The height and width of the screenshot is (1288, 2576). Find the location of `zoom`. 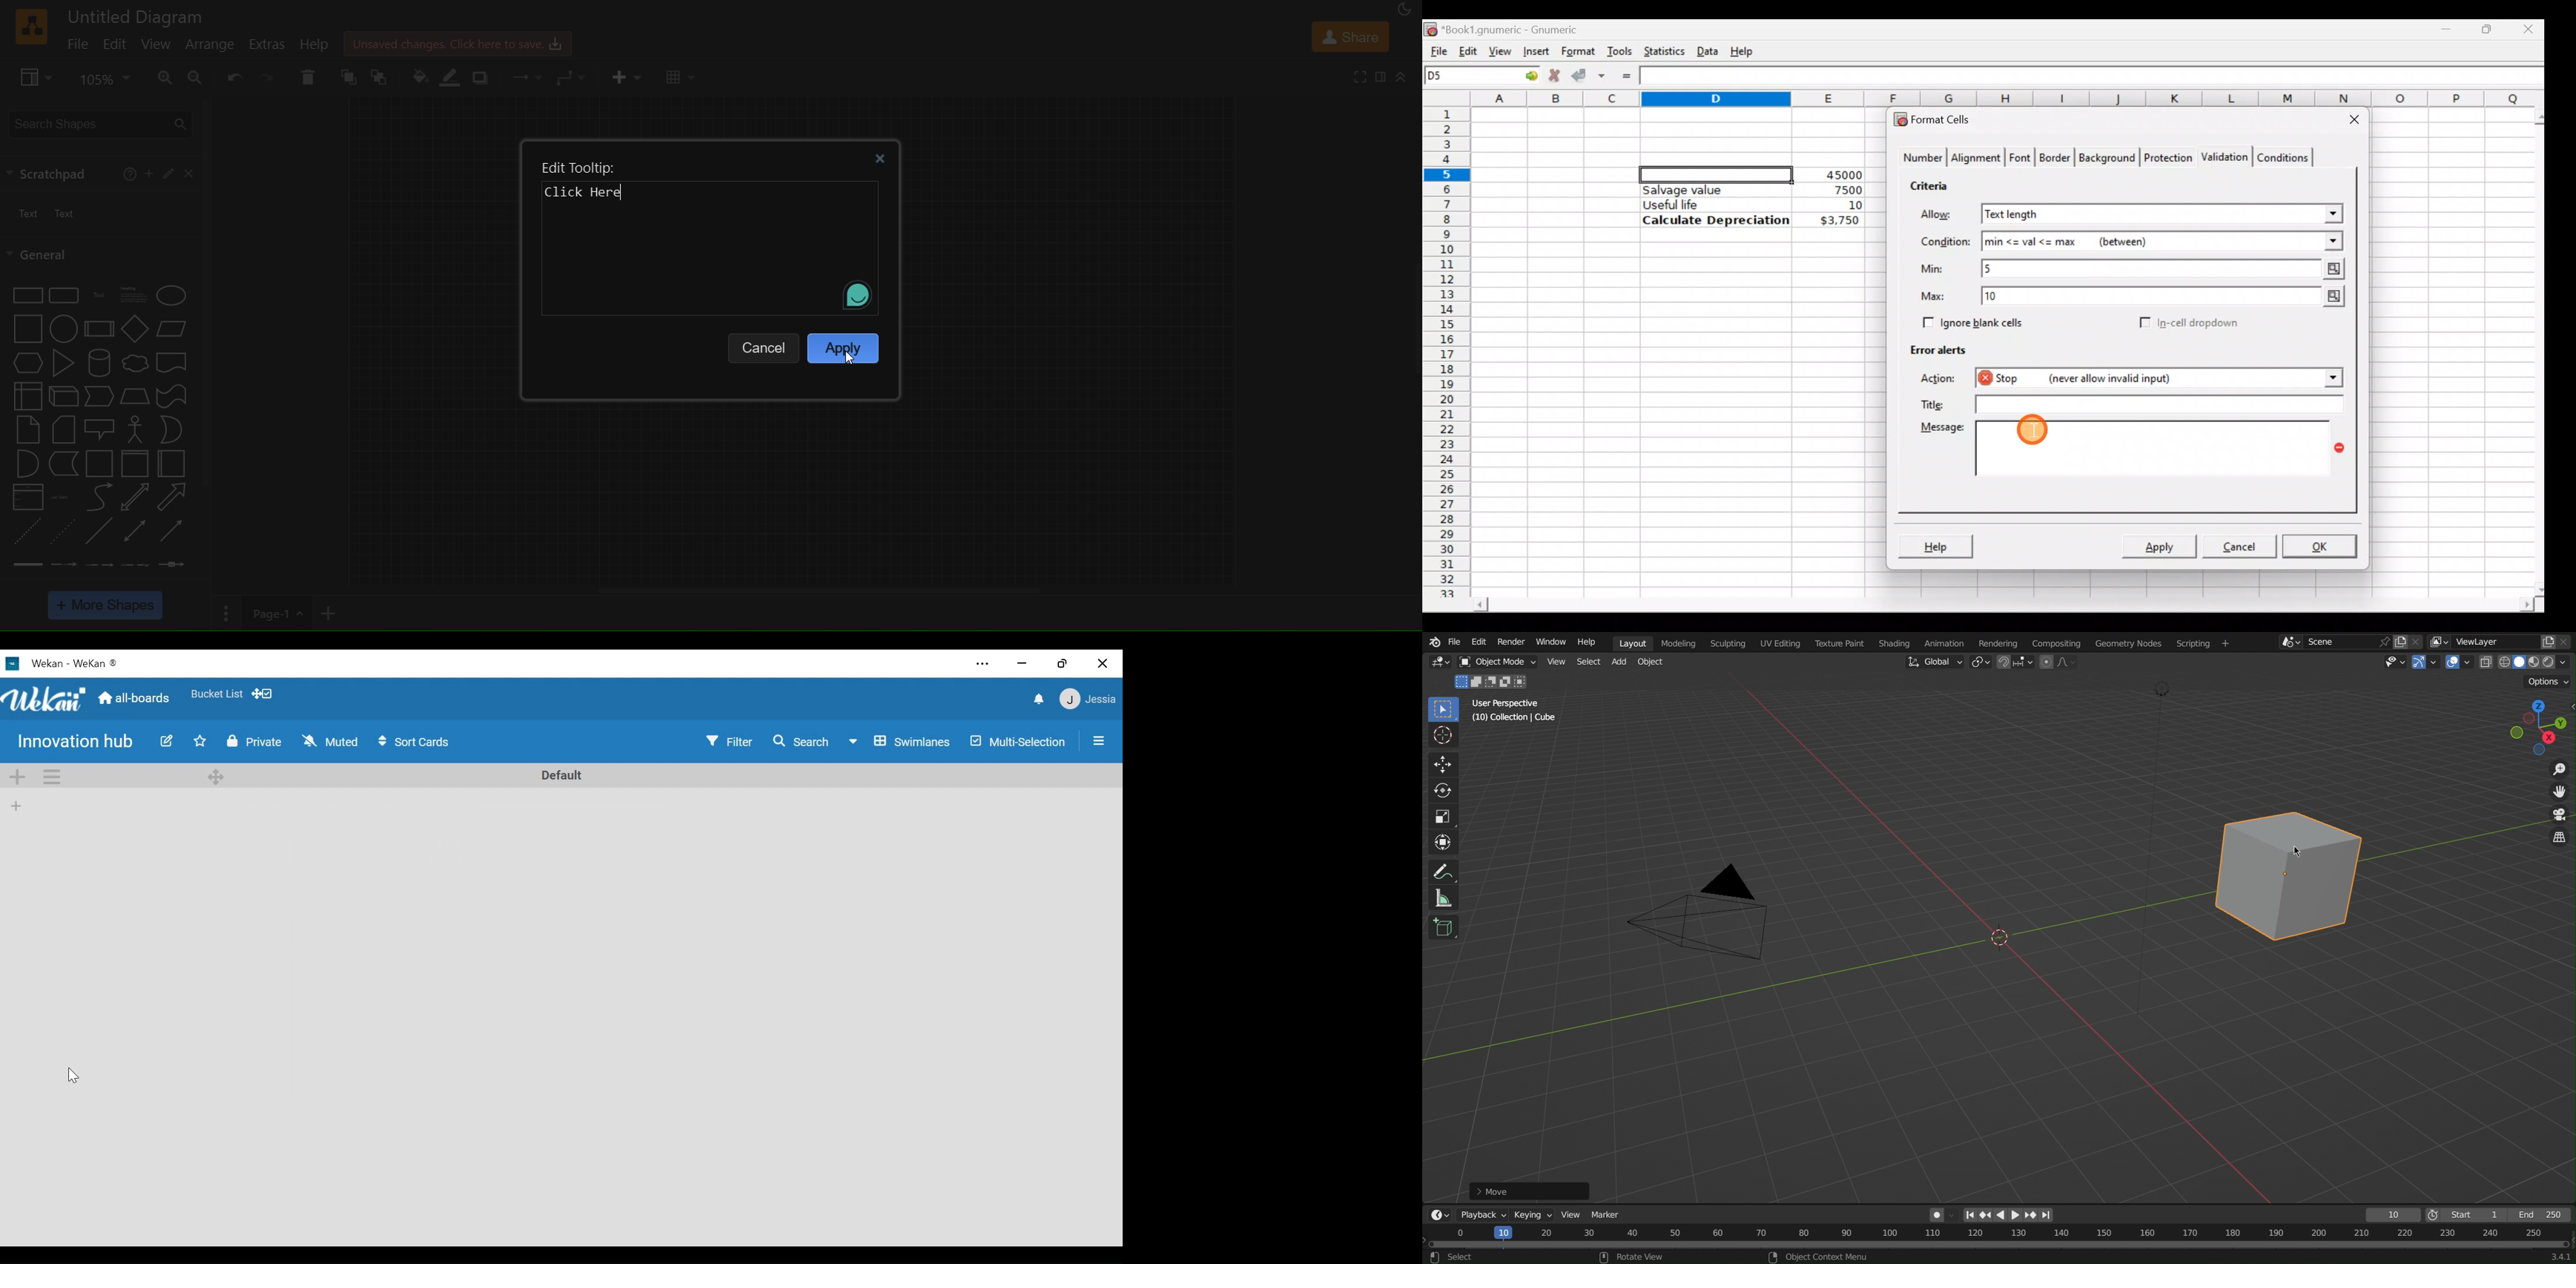

zoom is located at coordinates (104, 79).